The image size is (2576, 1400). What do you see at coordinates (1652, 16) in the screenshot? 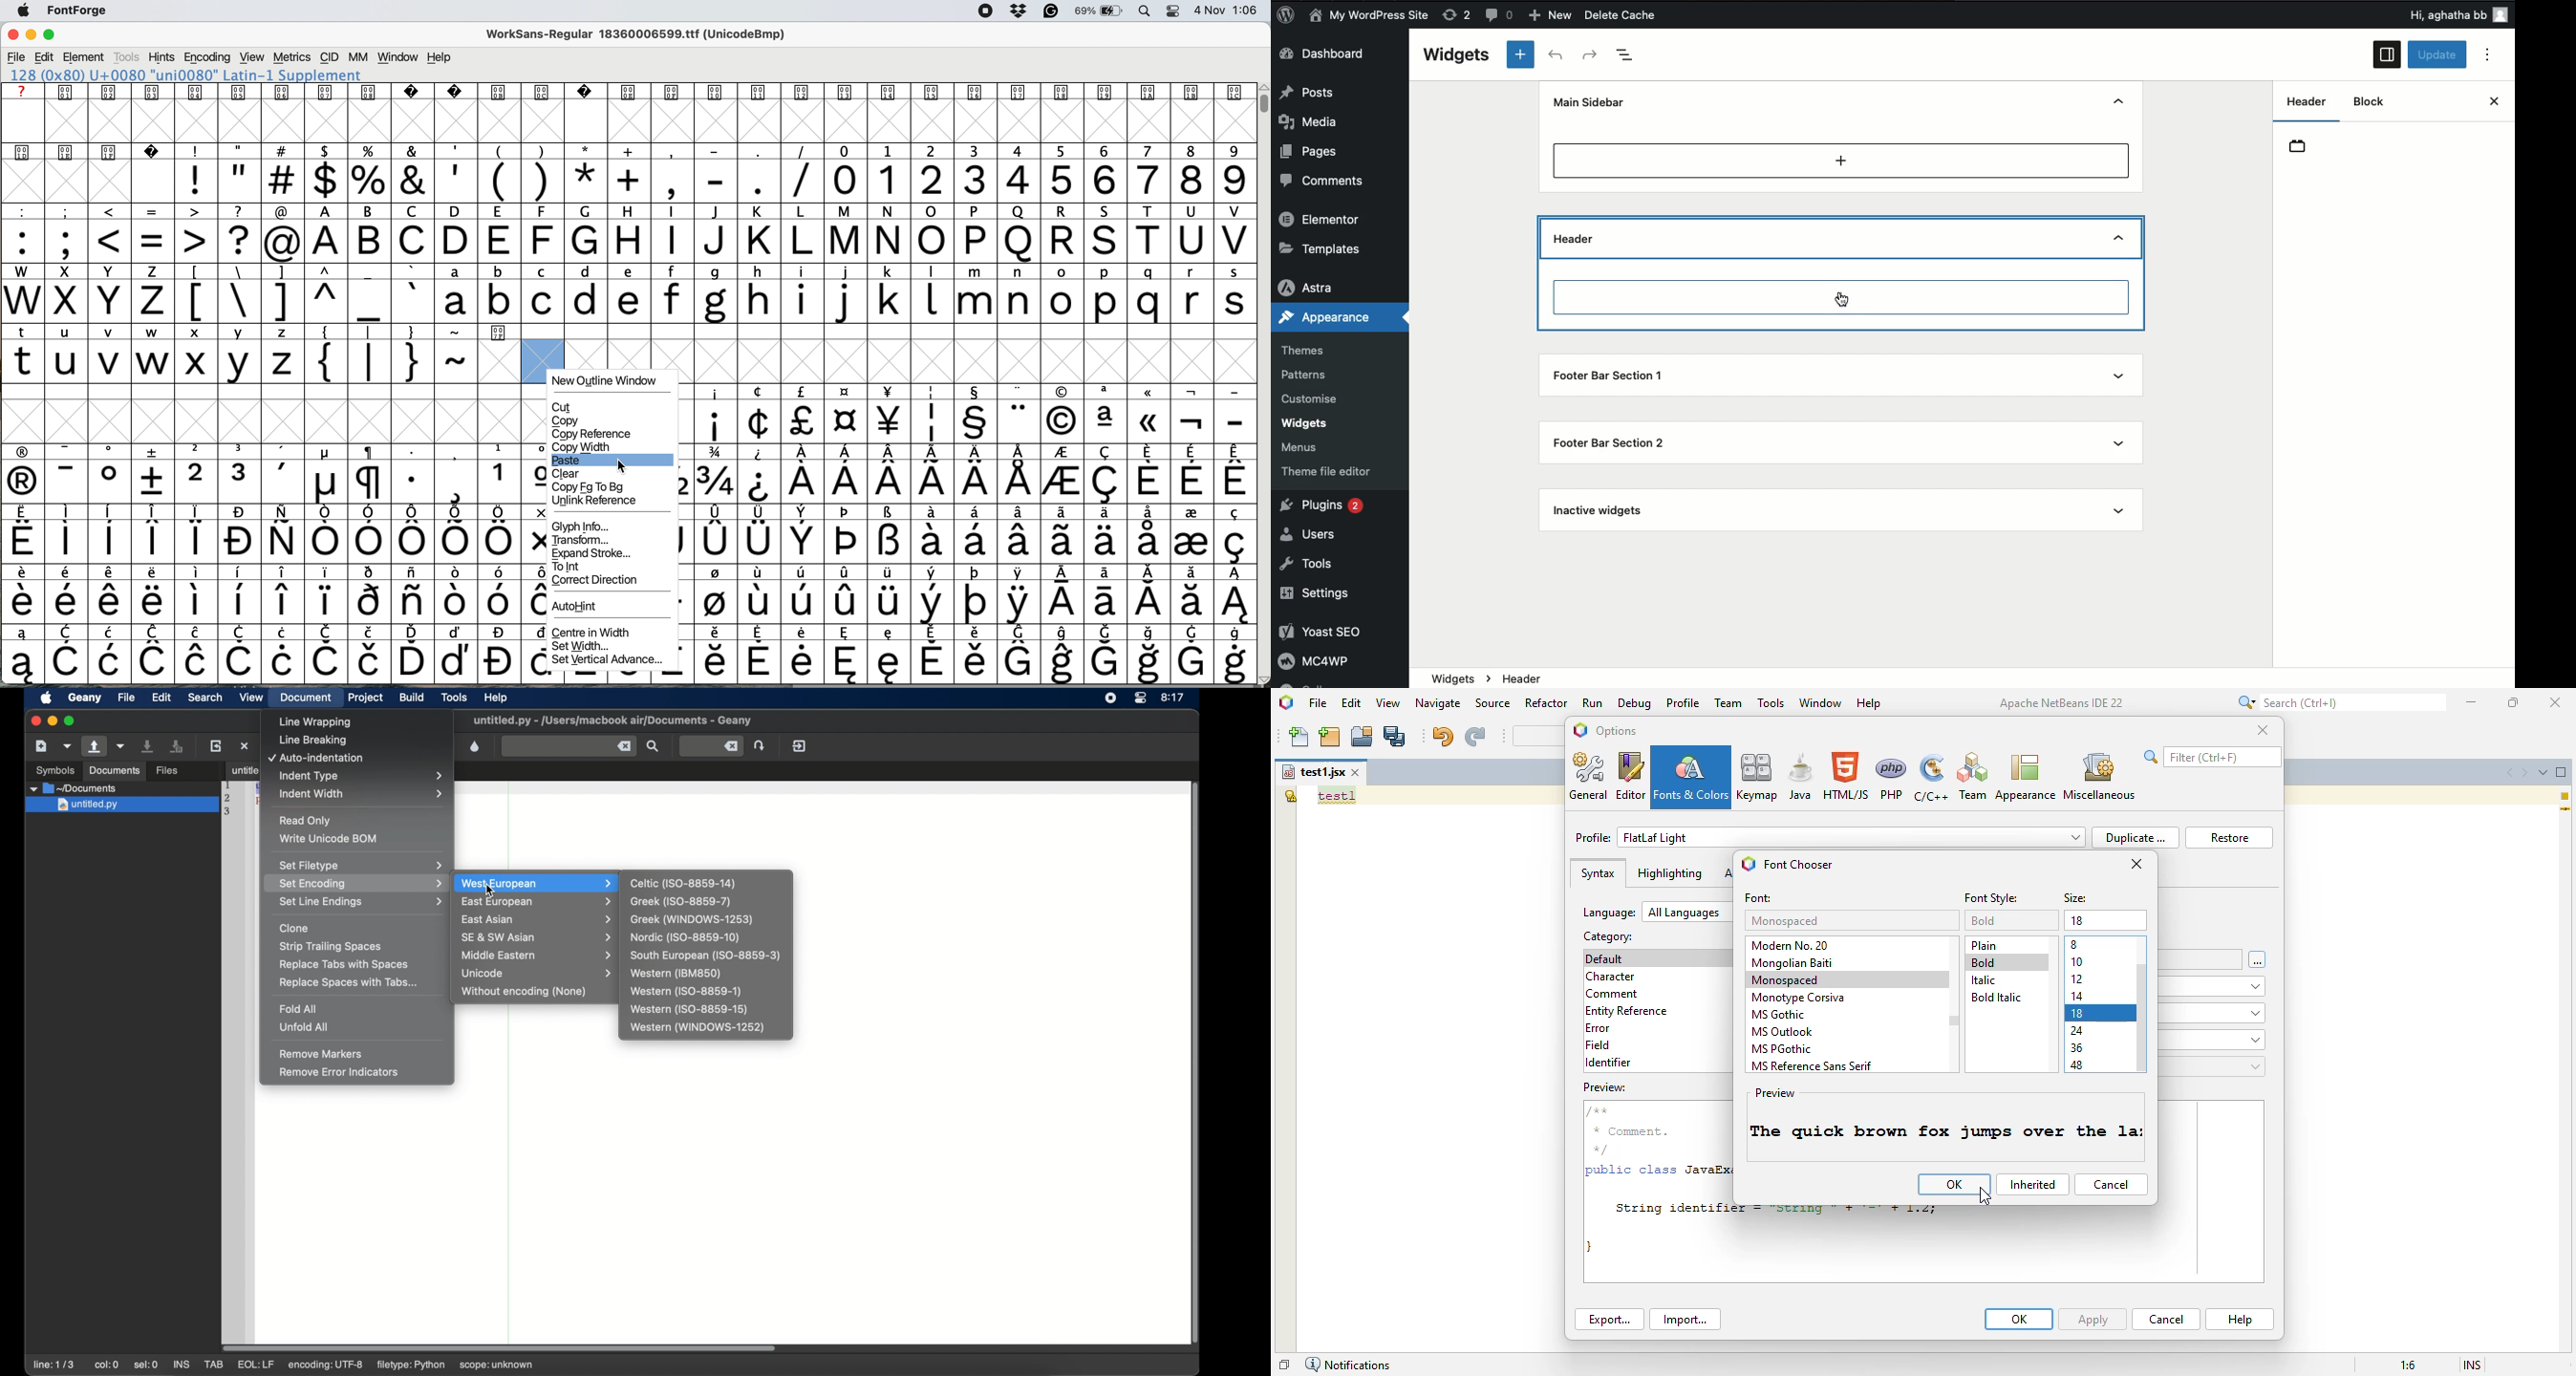
I see `Delete Cache` at bounding box center [1652, 16].